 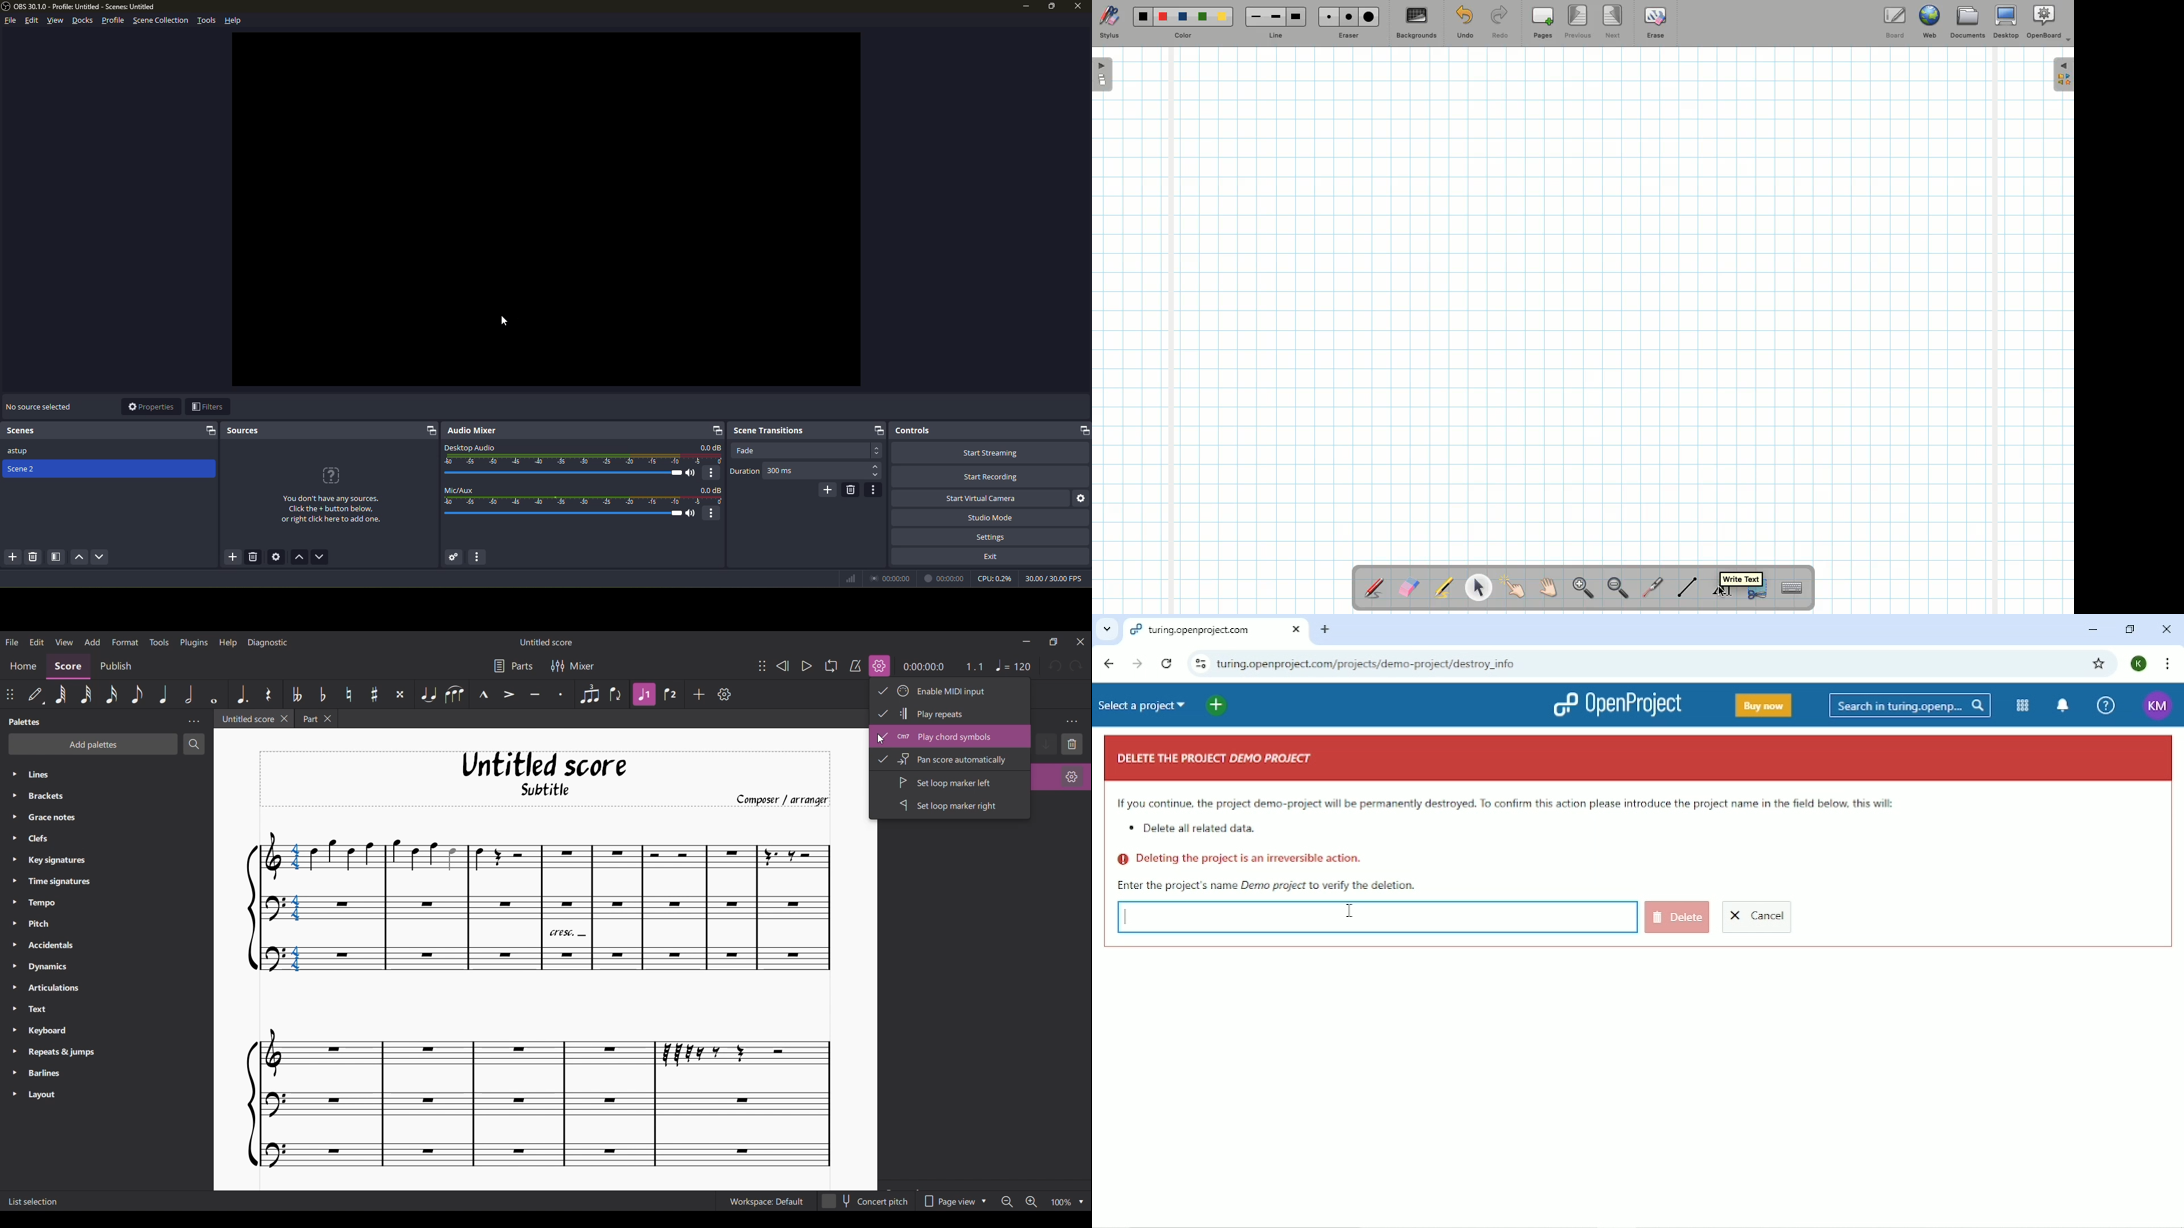 What do you see at coordinates (253, 557) in the screenshot?
I see `remove selected source` at bounding box center [253, 557].